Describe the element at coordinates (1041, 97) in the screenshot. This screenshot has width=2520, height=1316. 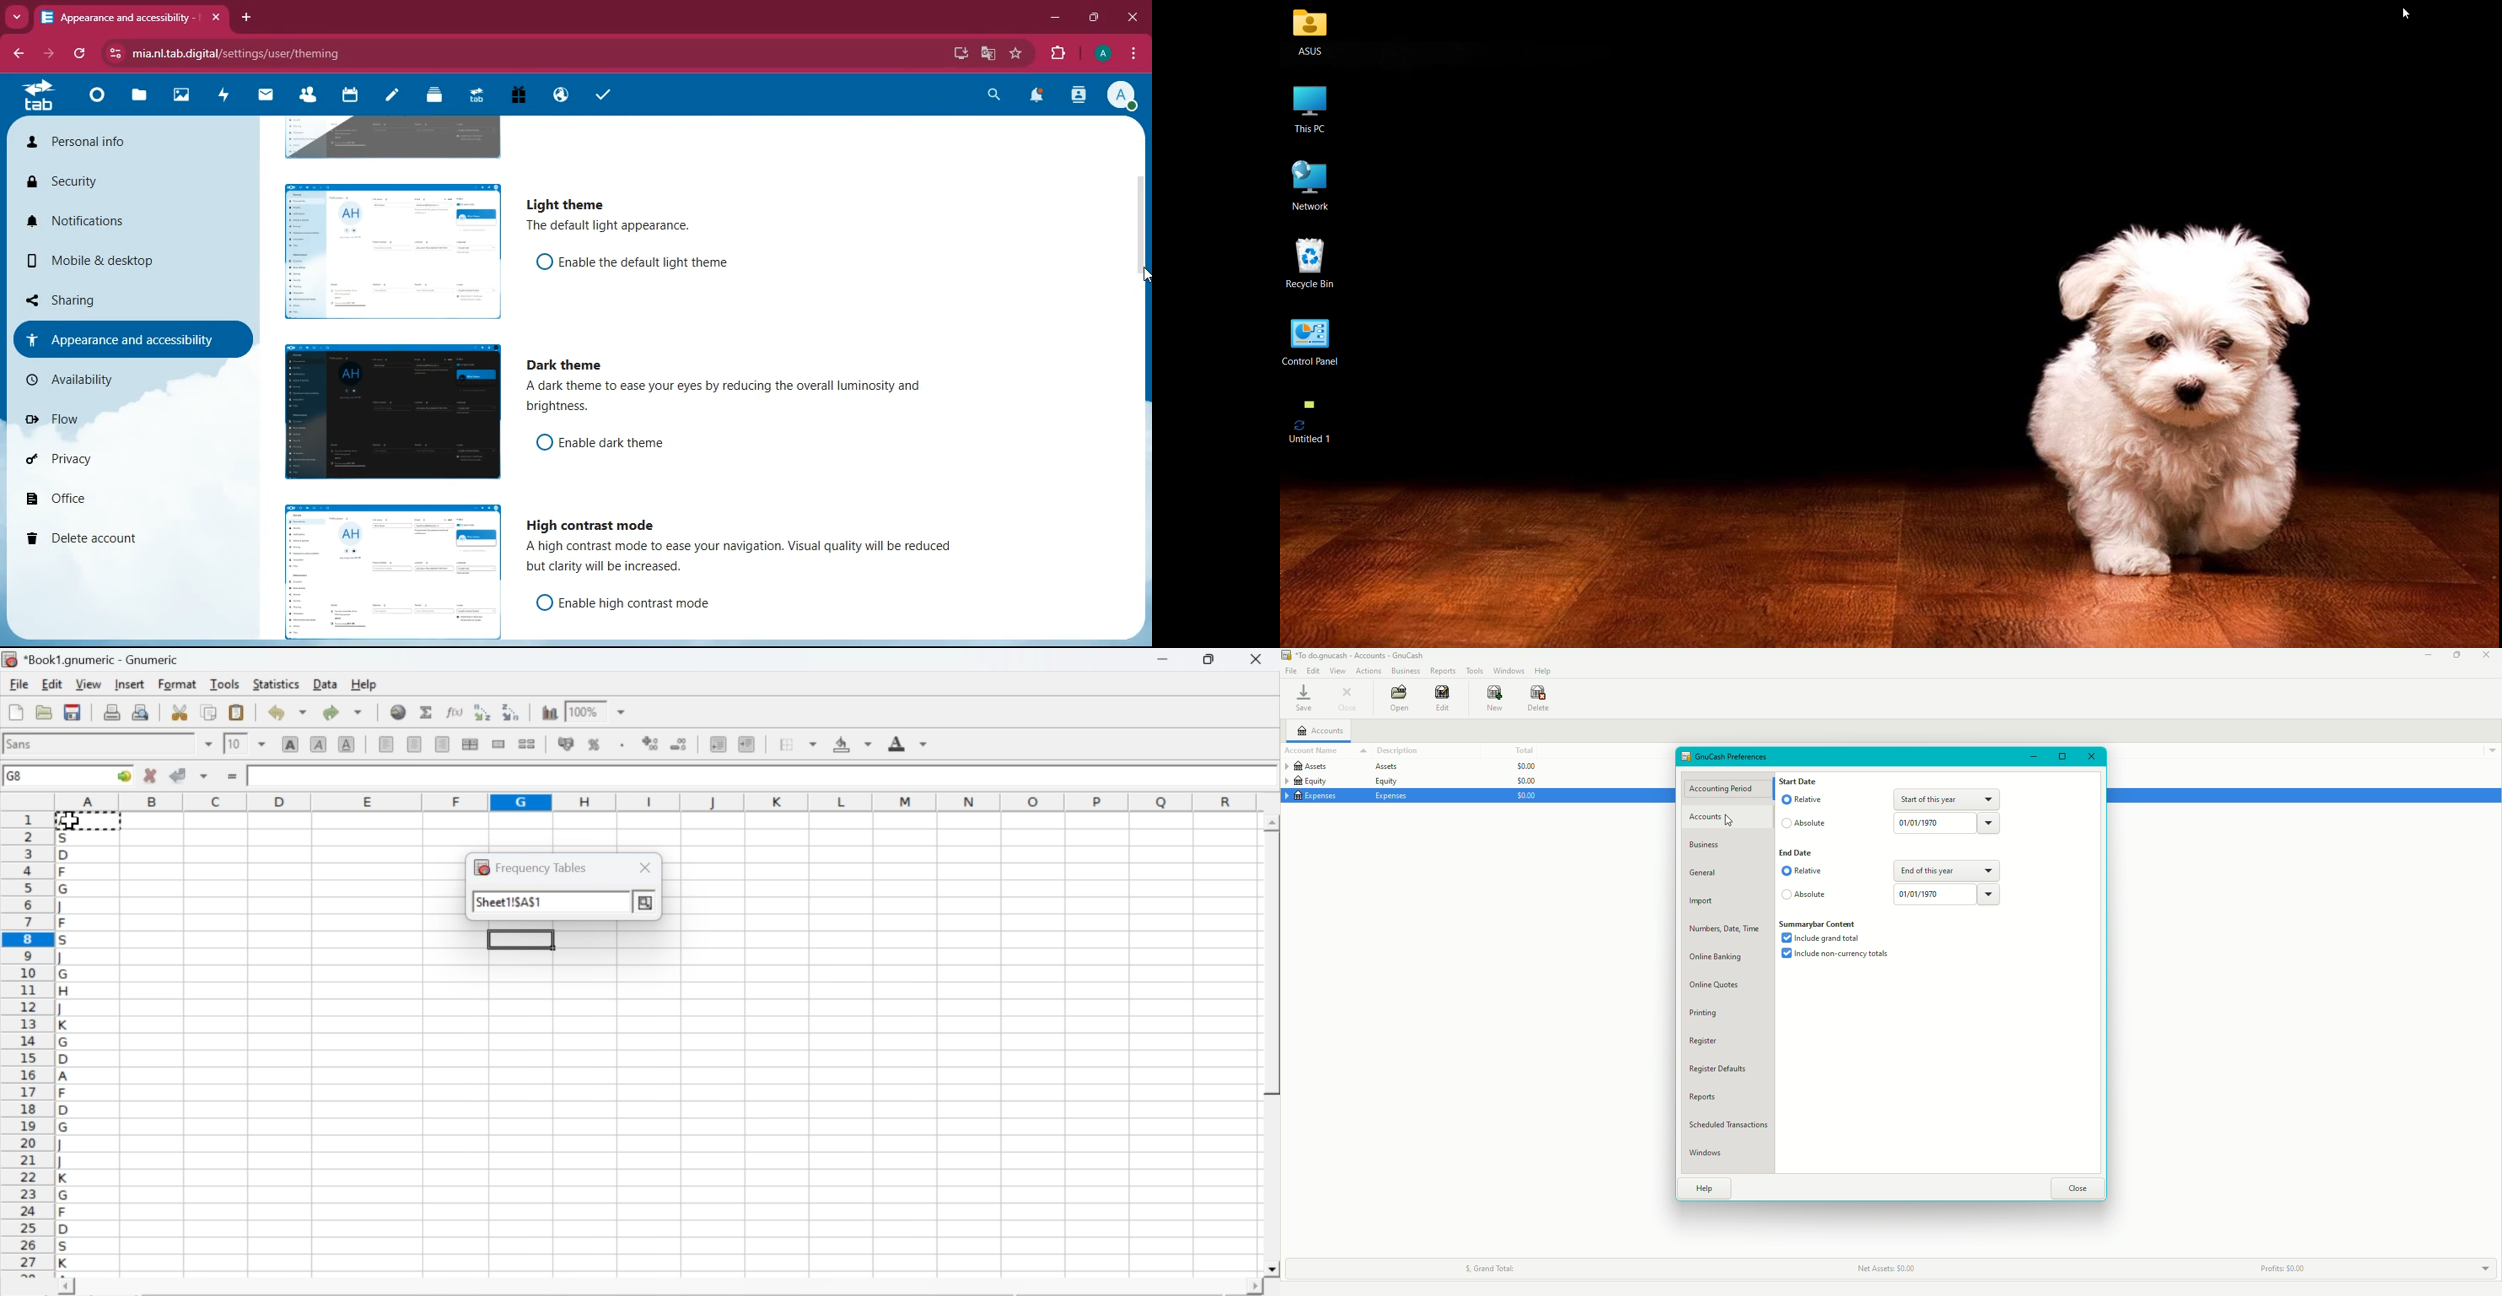
I see `notifications` at that location.